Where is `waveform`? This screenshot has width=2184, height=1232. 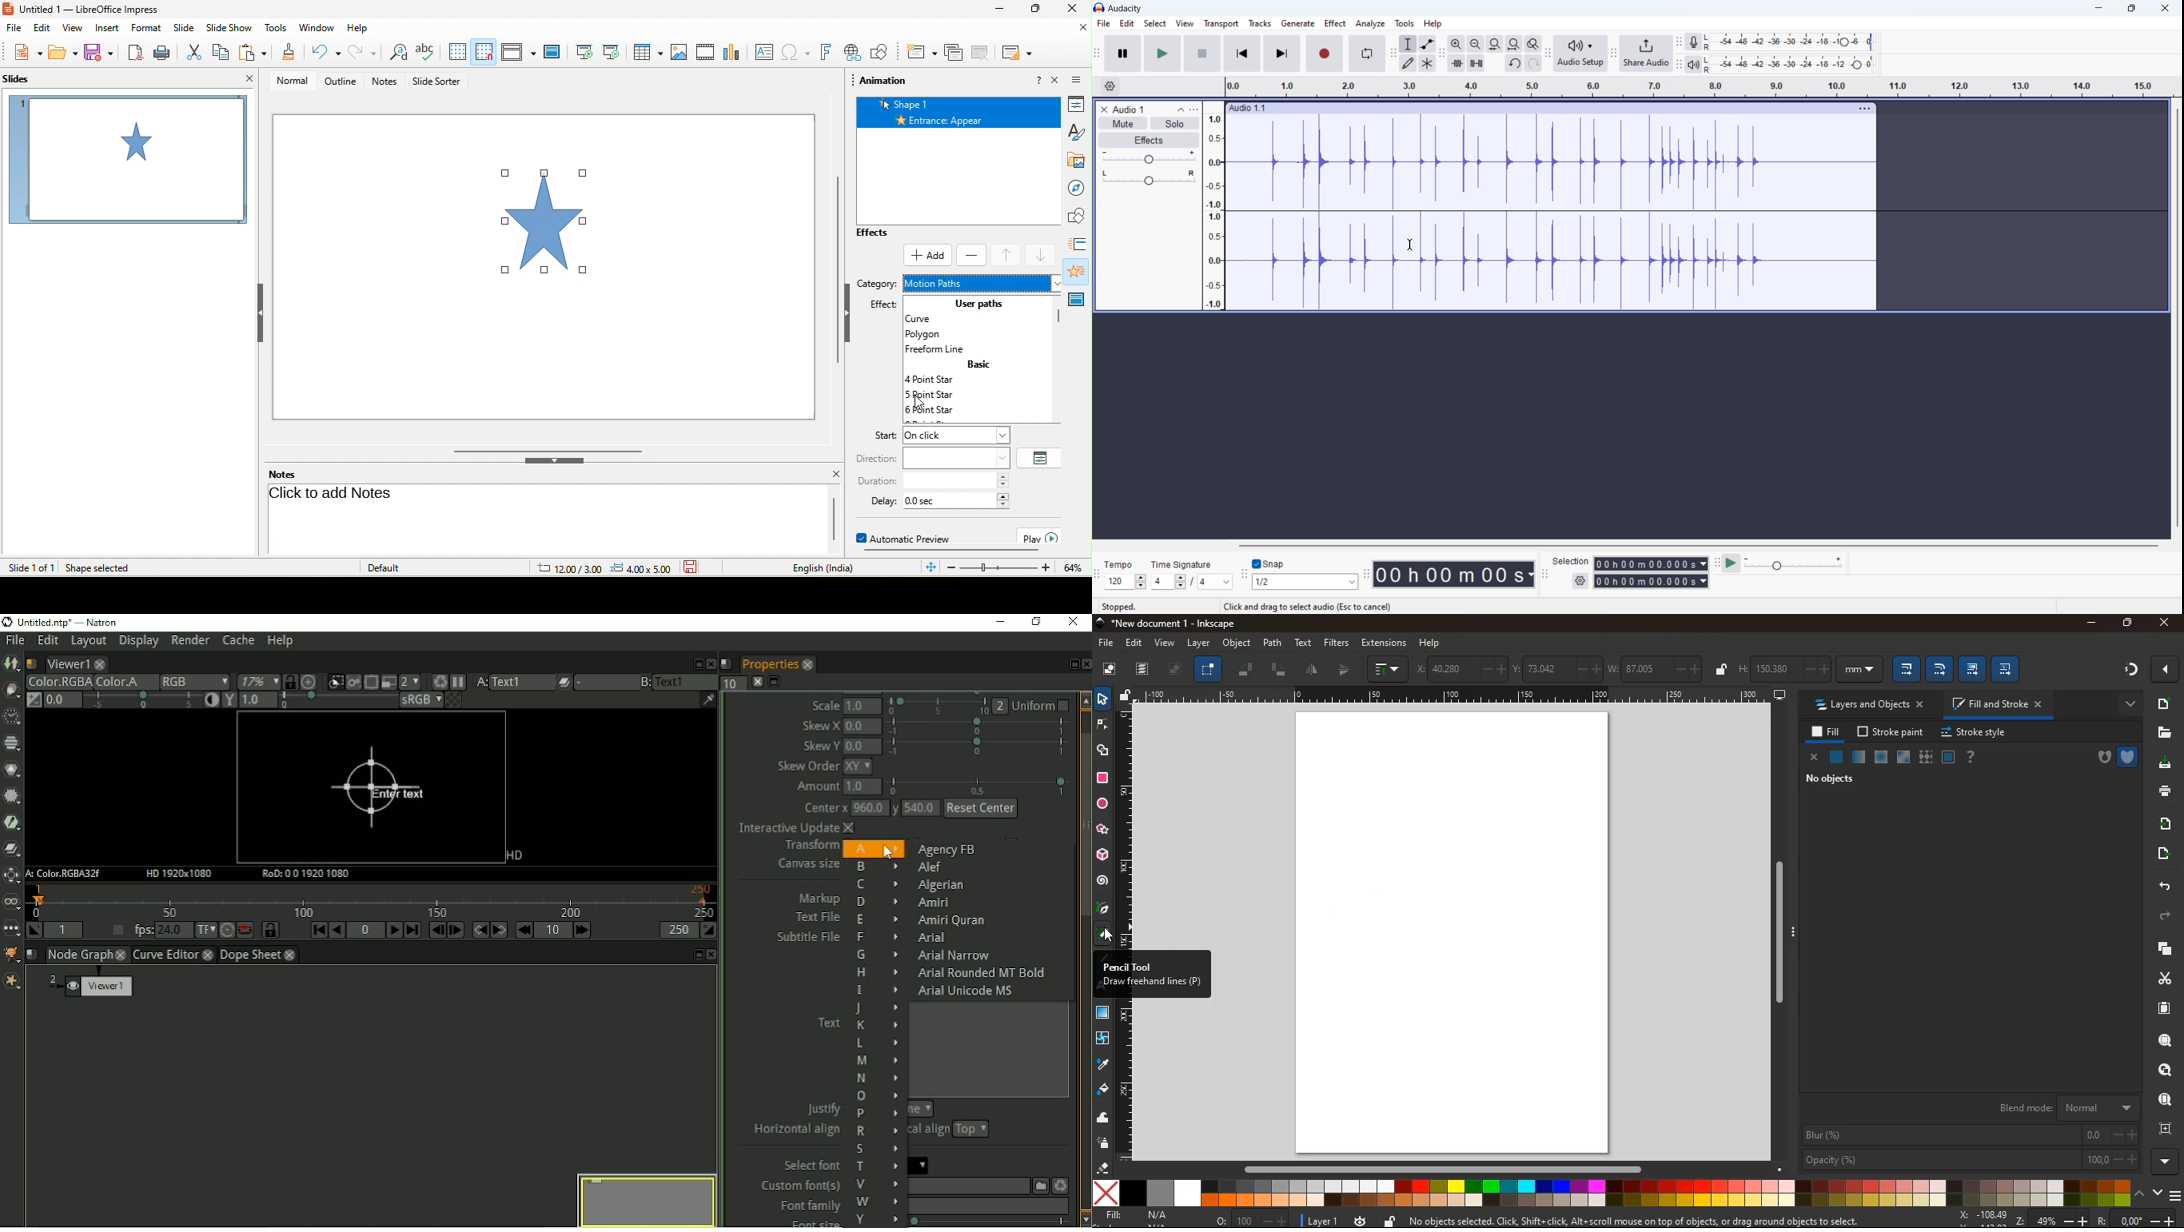
waveform is located at coordinates (1551, 161).